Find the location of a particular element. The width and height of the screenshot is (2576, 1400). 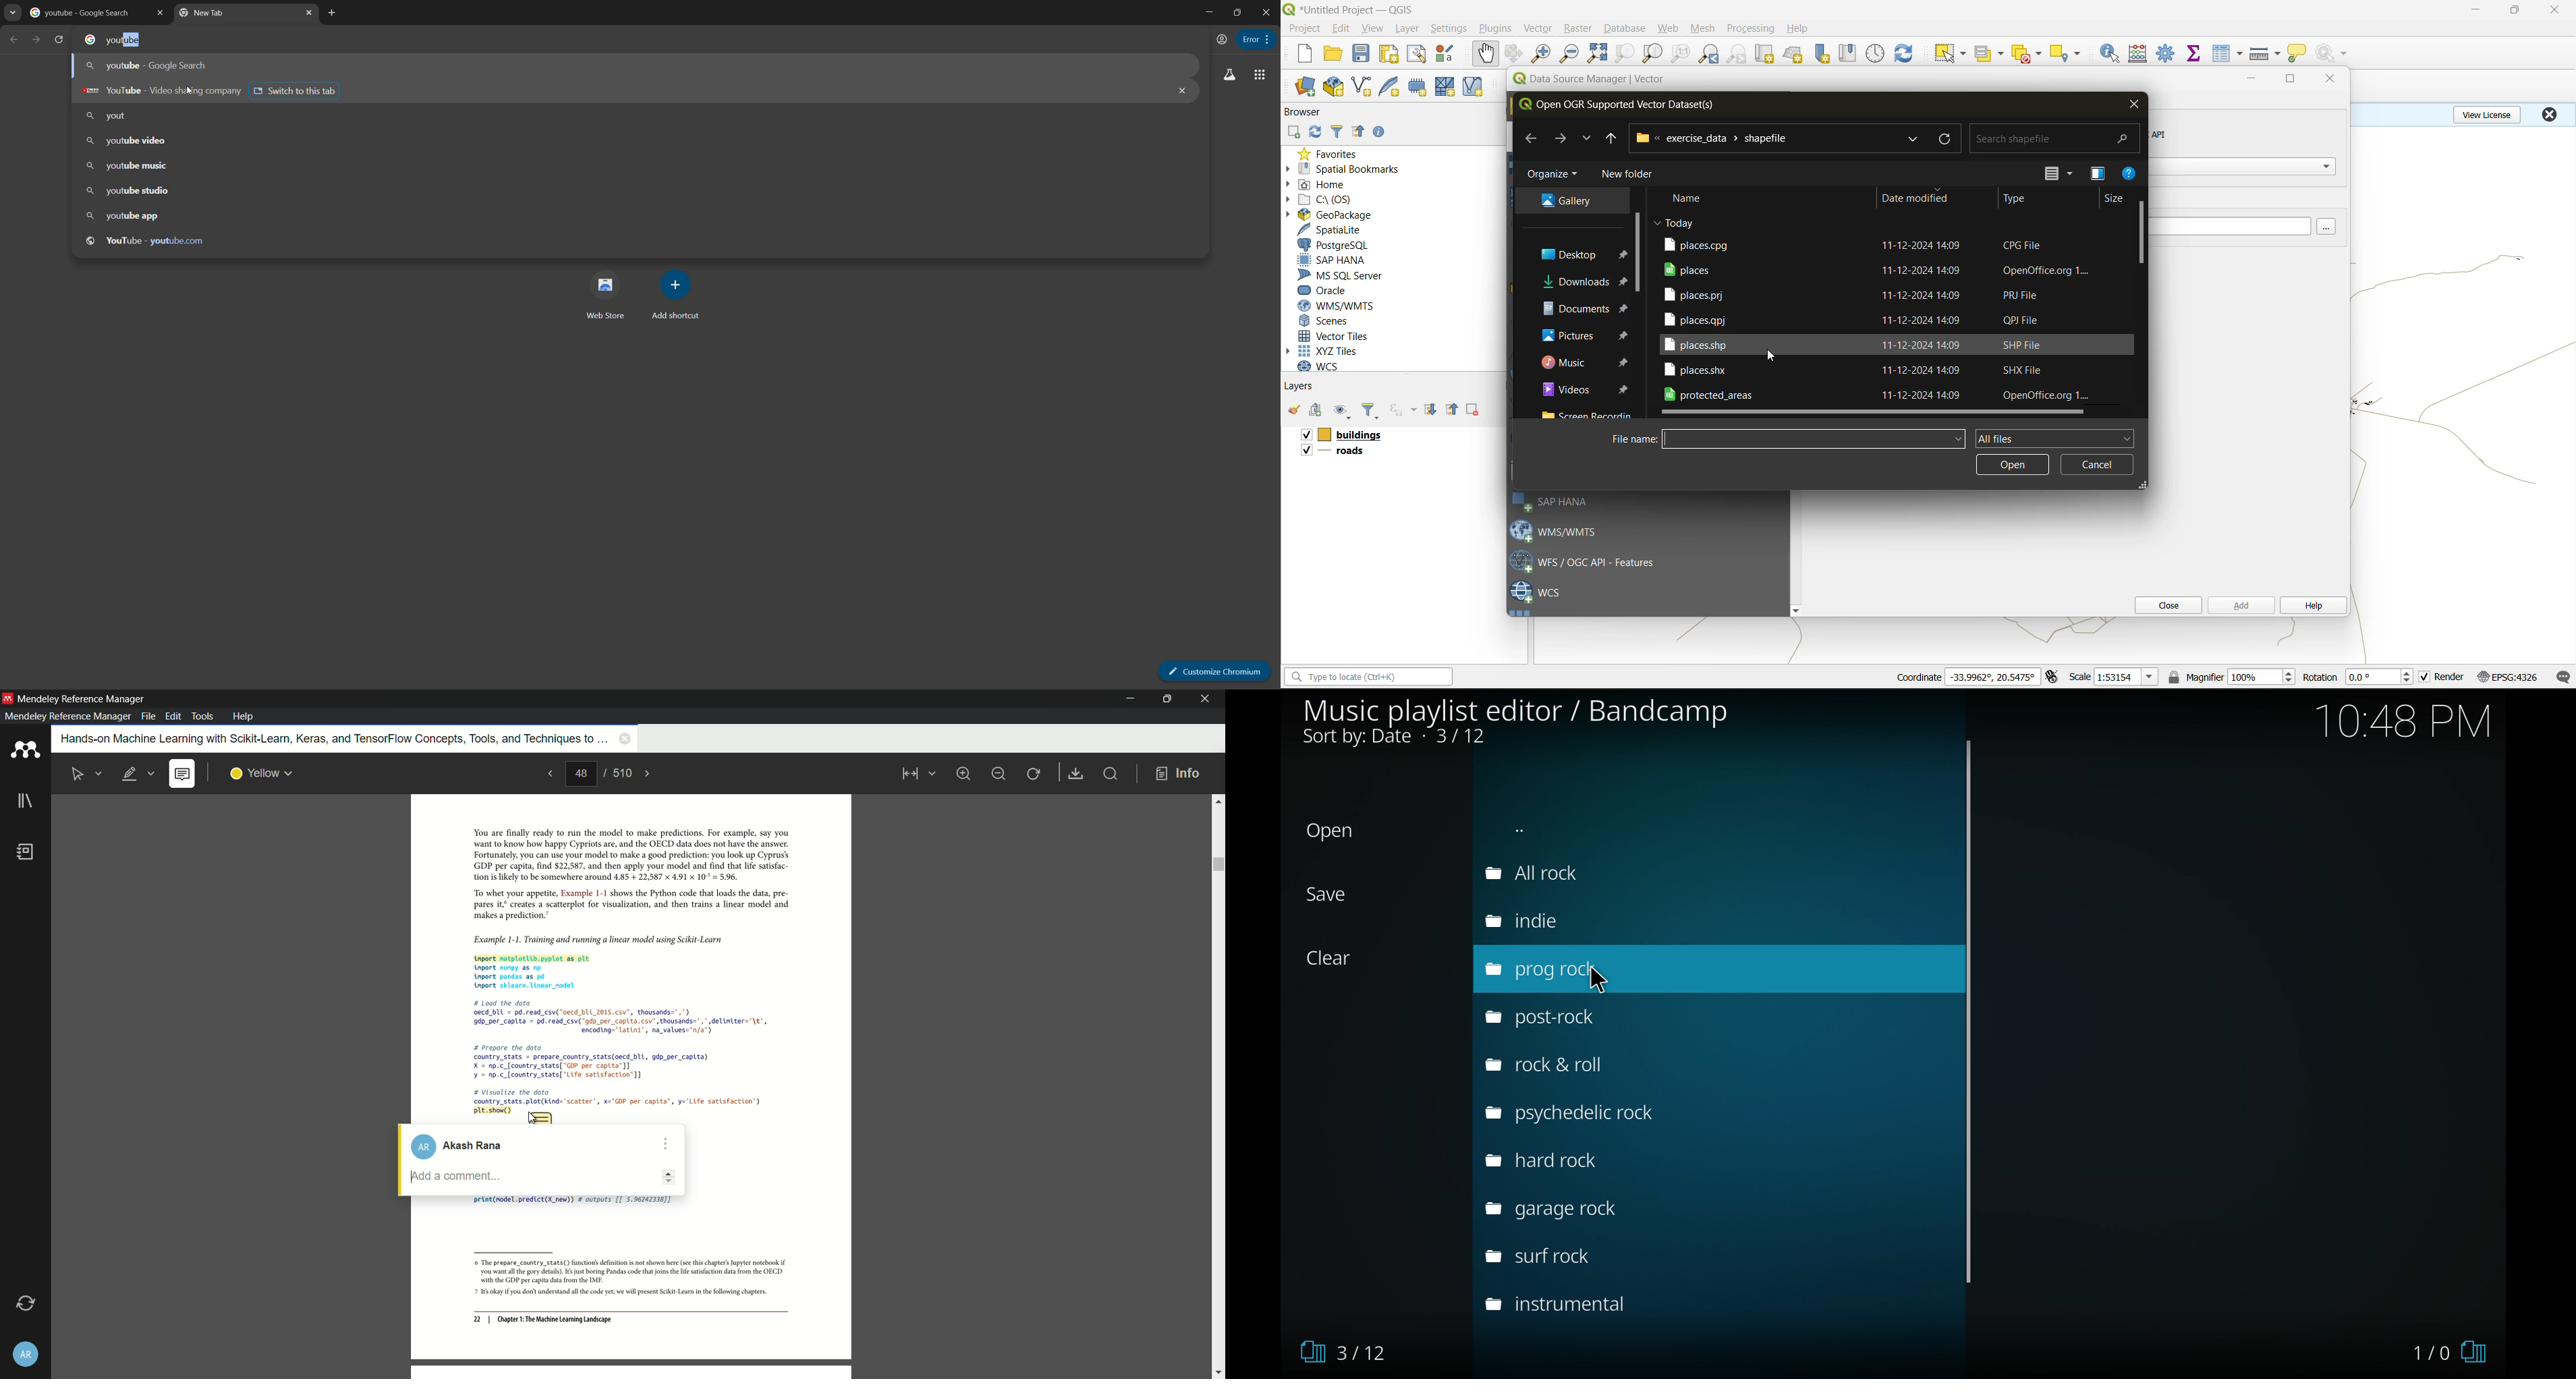

post rock is located at coordinates (1562, 1017).